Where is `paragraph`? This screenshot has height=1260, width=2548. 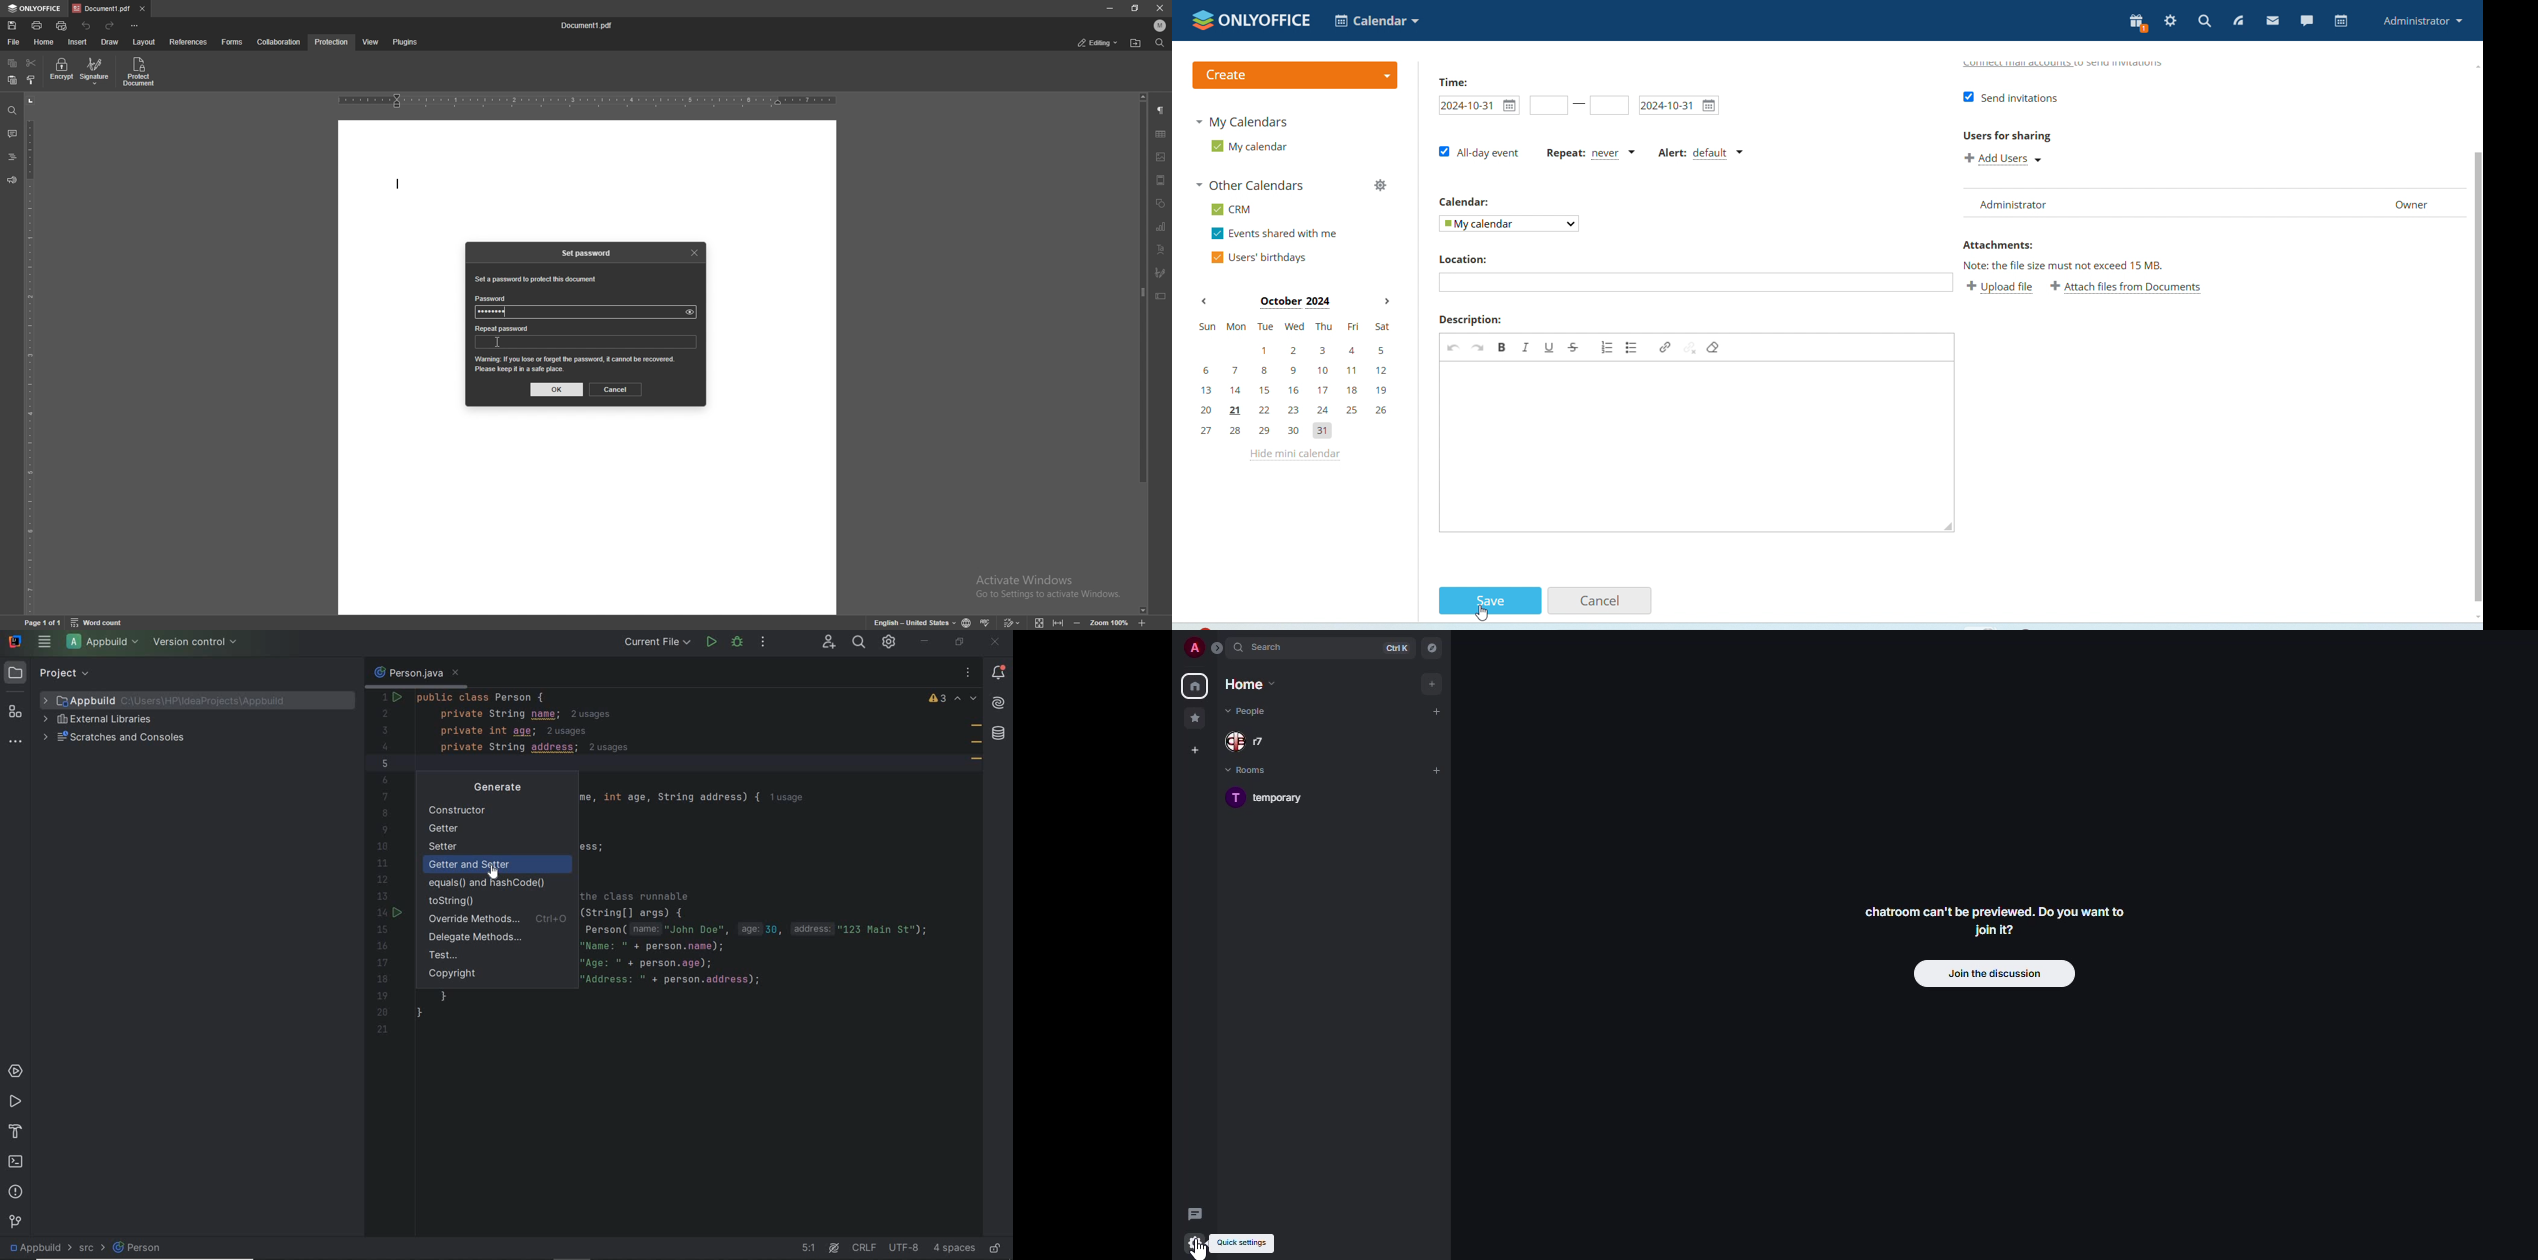
paragraph is located at coordinates (1160, 111).